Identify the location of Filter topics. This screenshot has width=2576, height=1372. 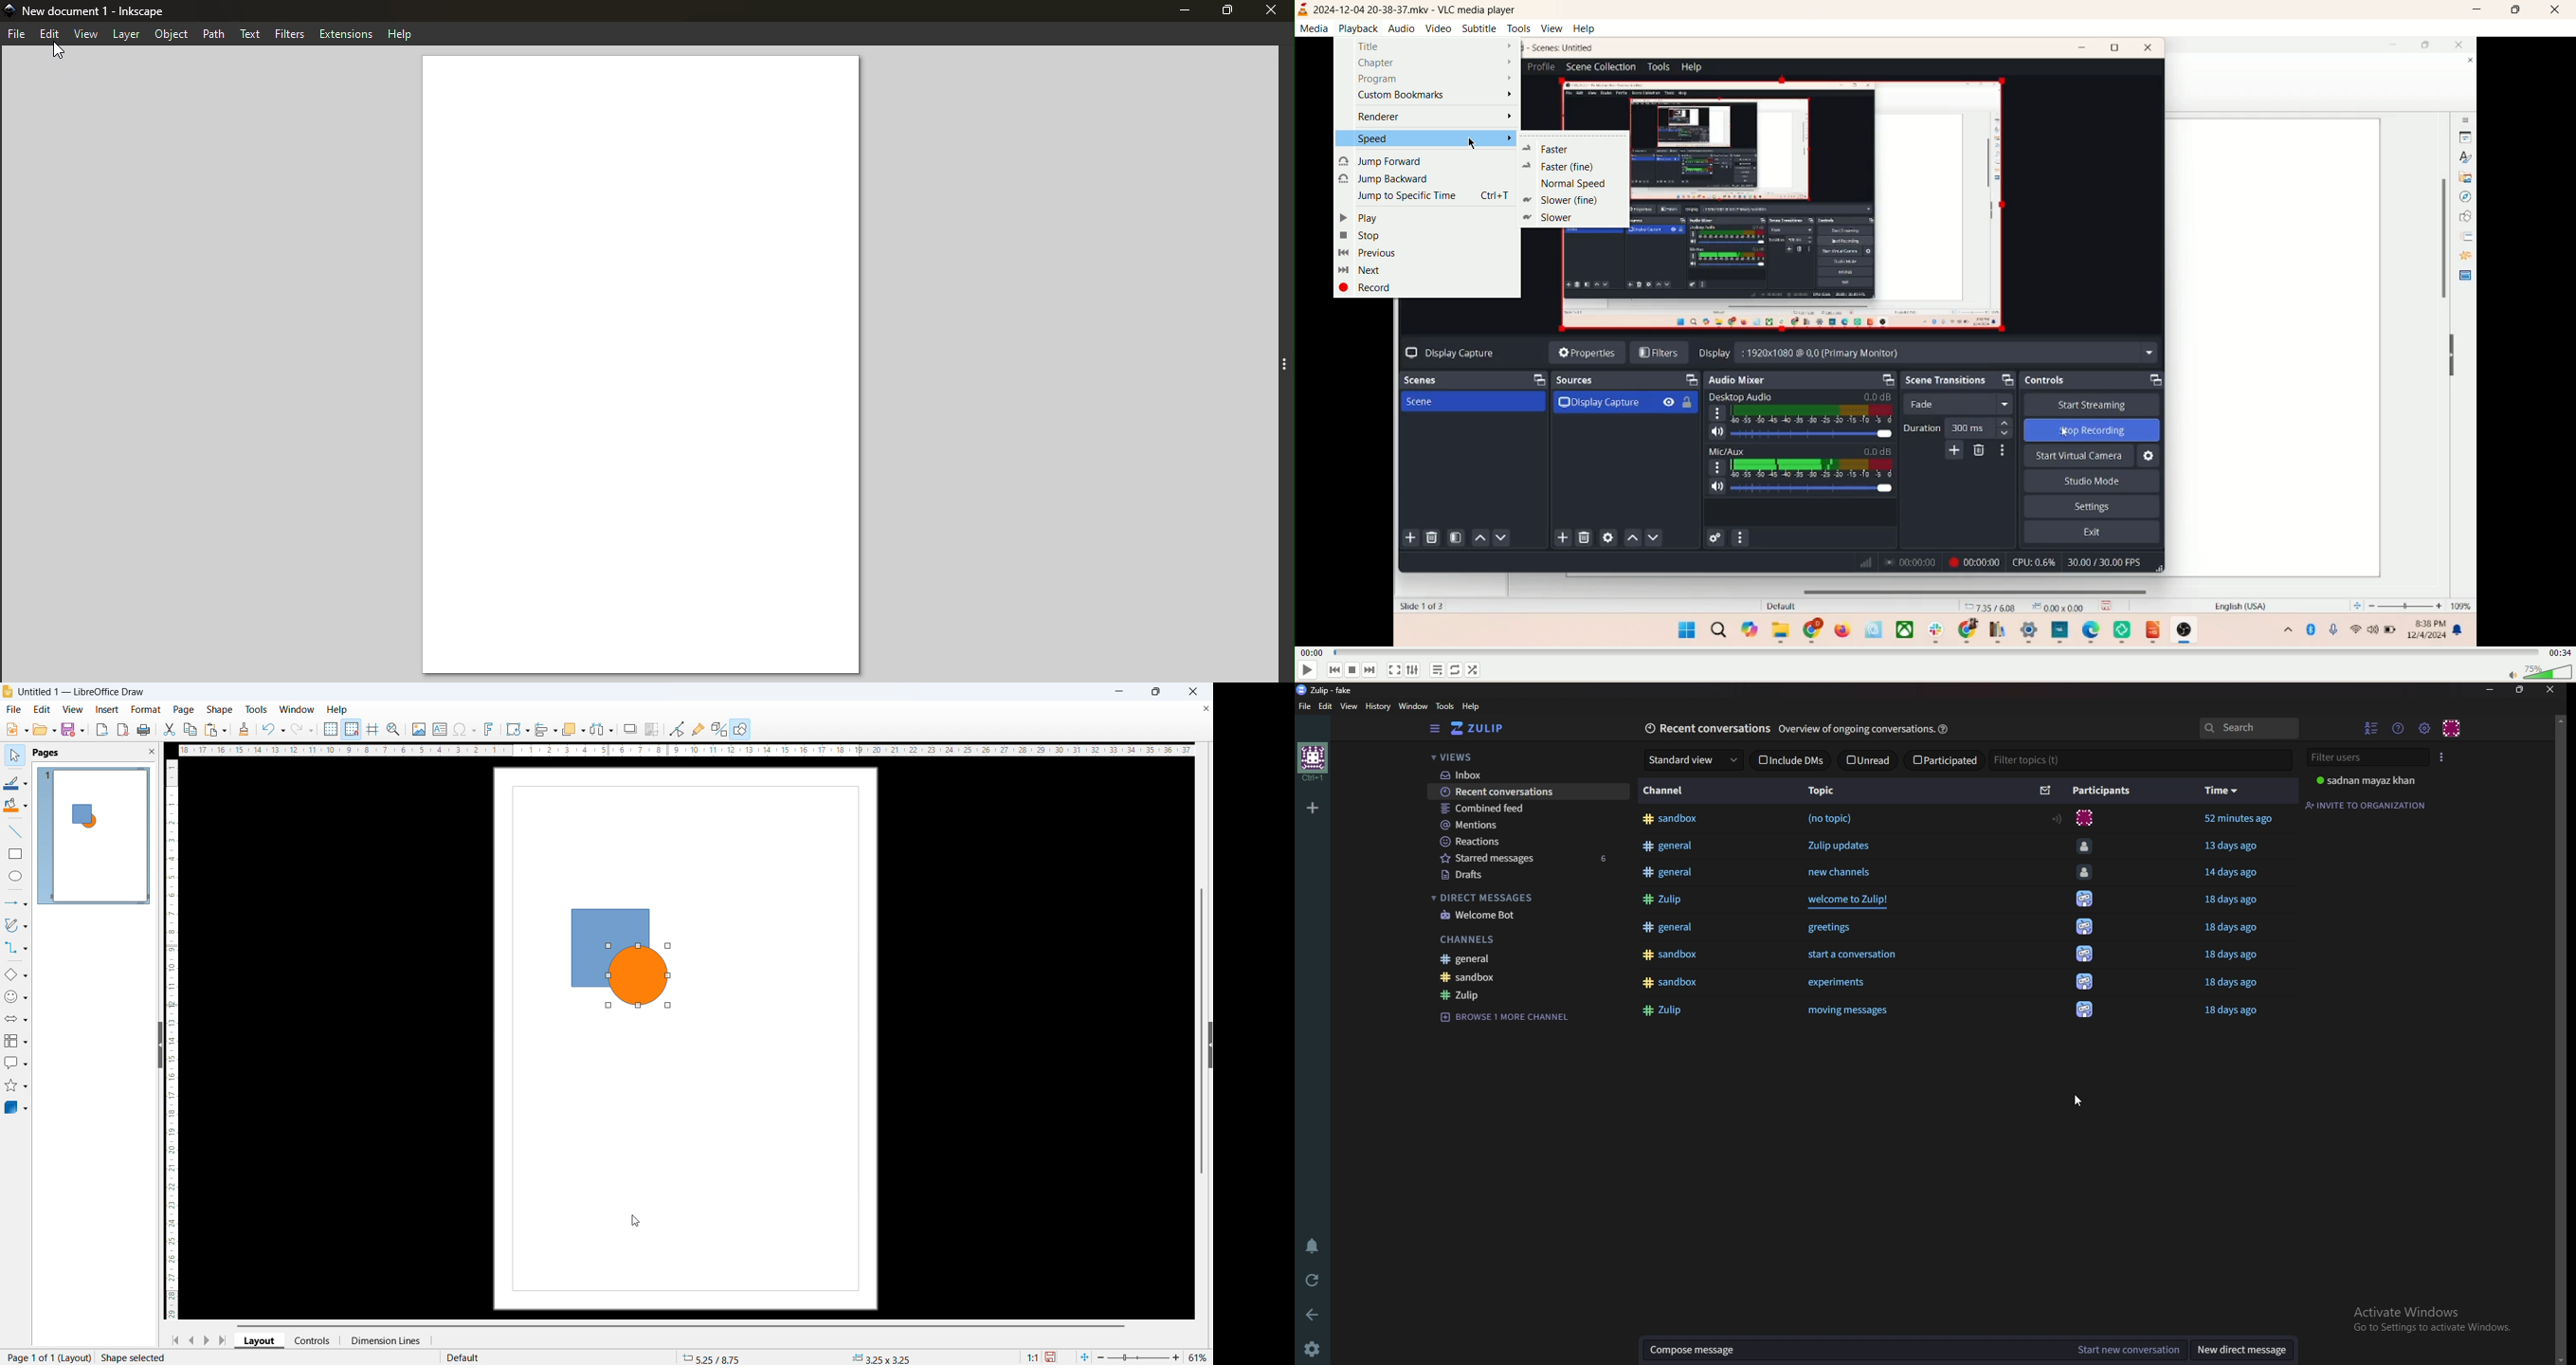
(2143, 759).